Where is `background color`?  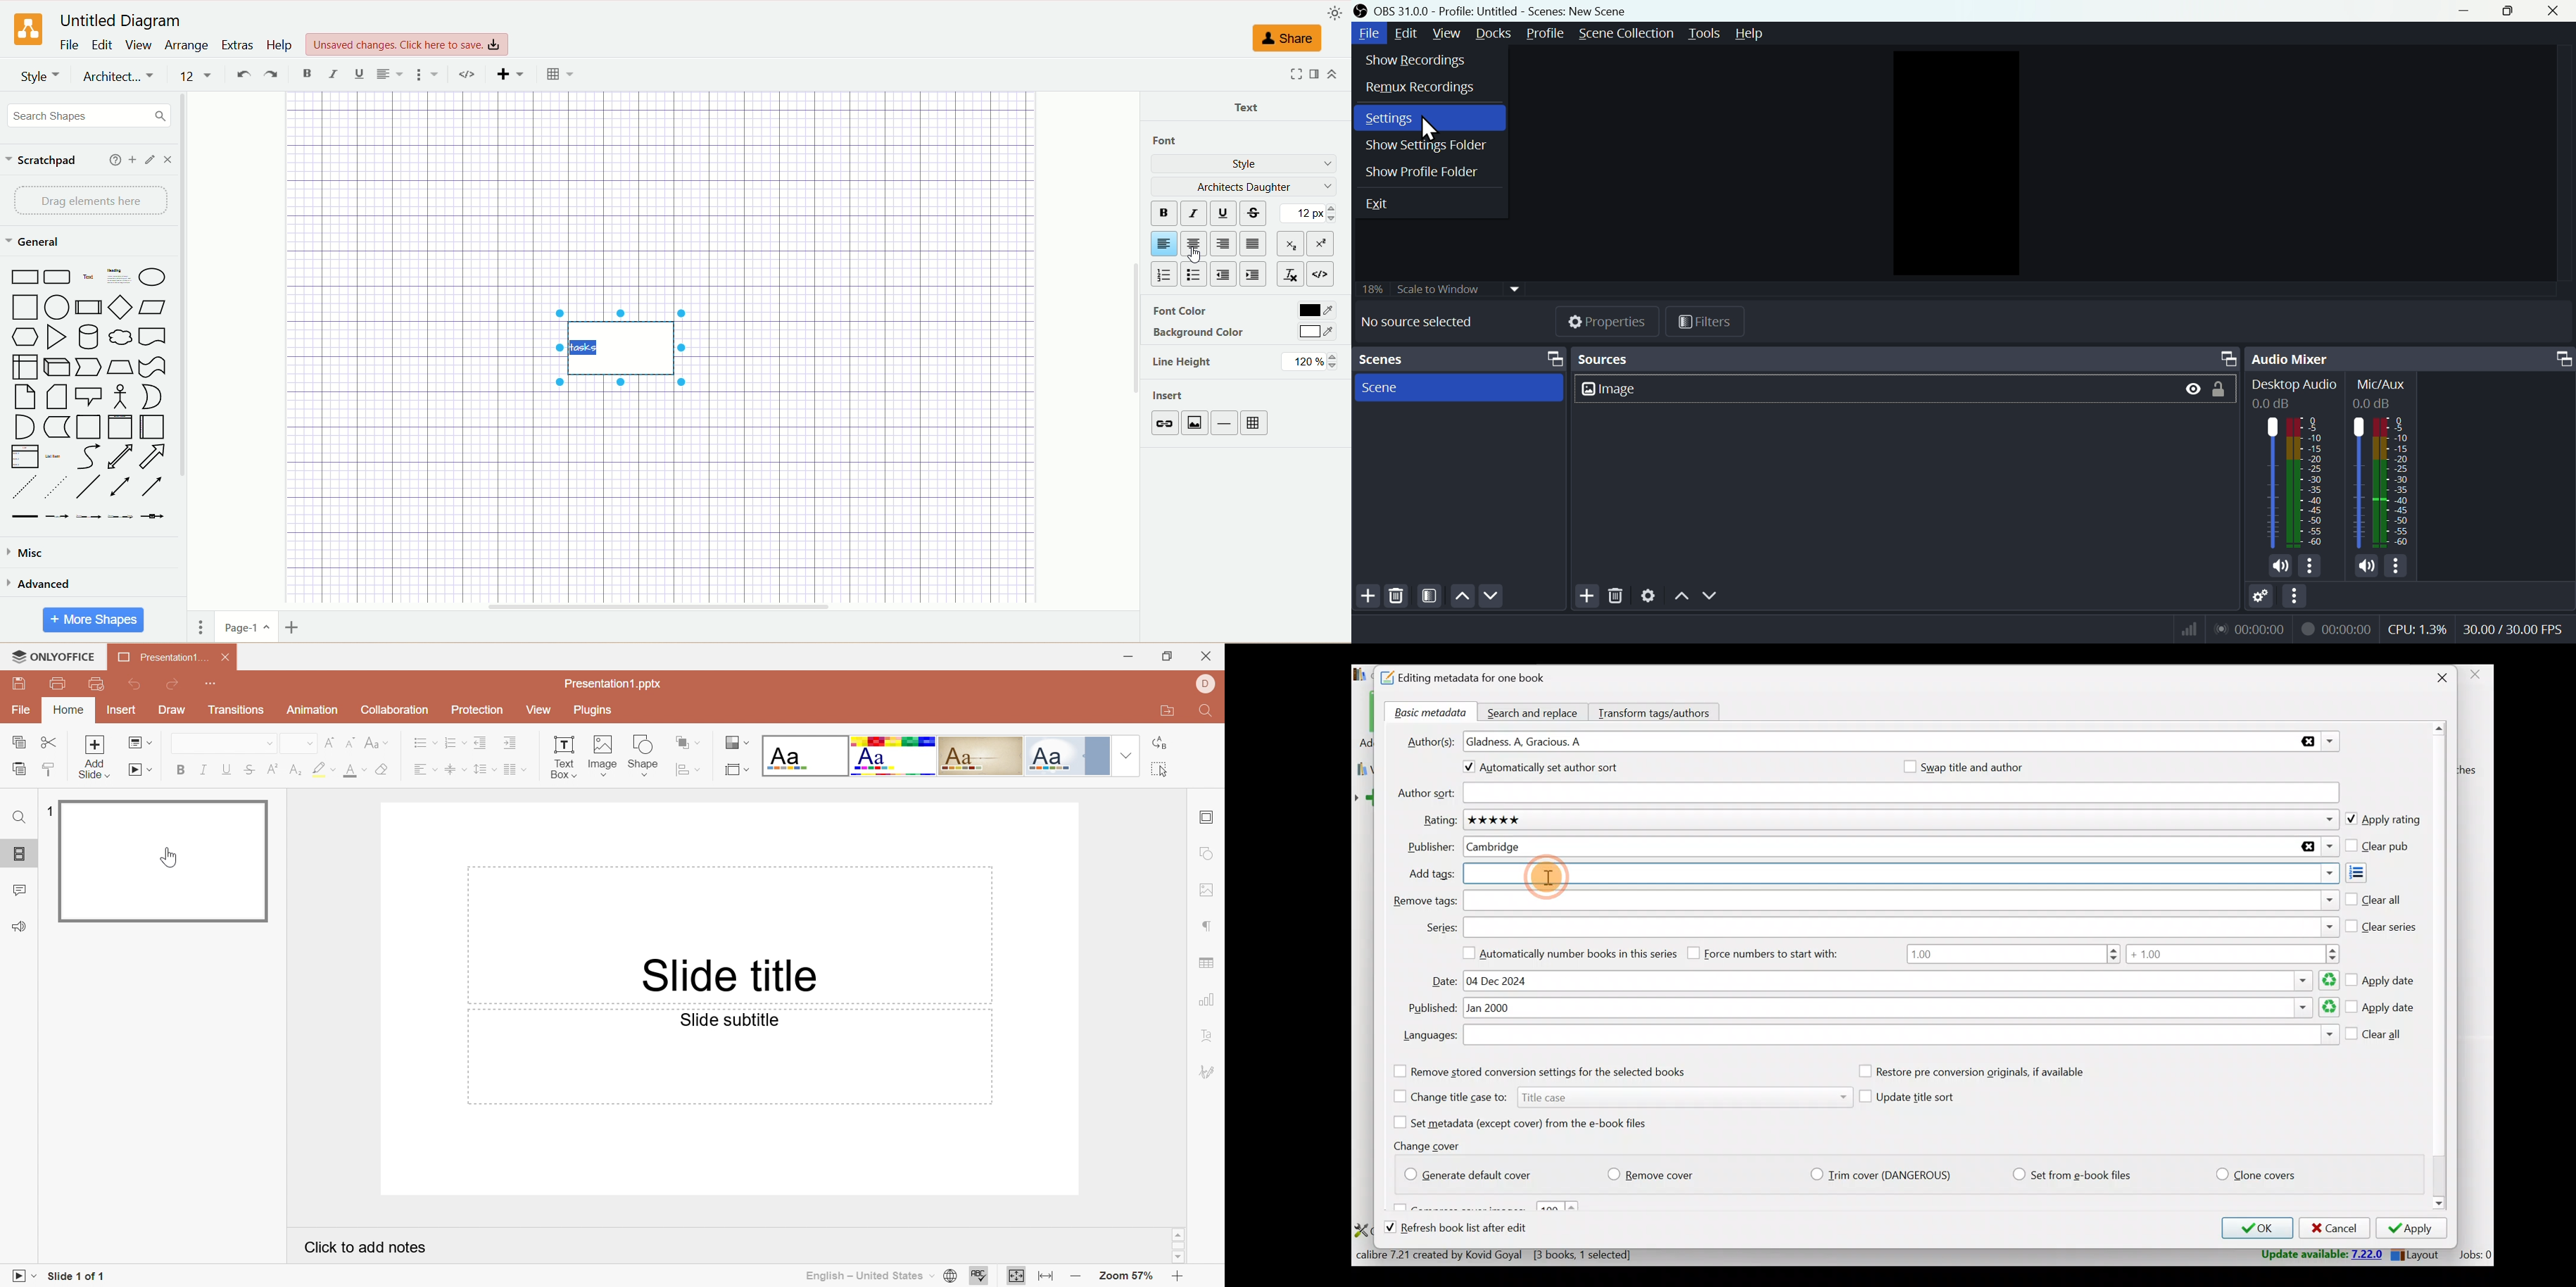
background color is located at coordinates (1200, 334).